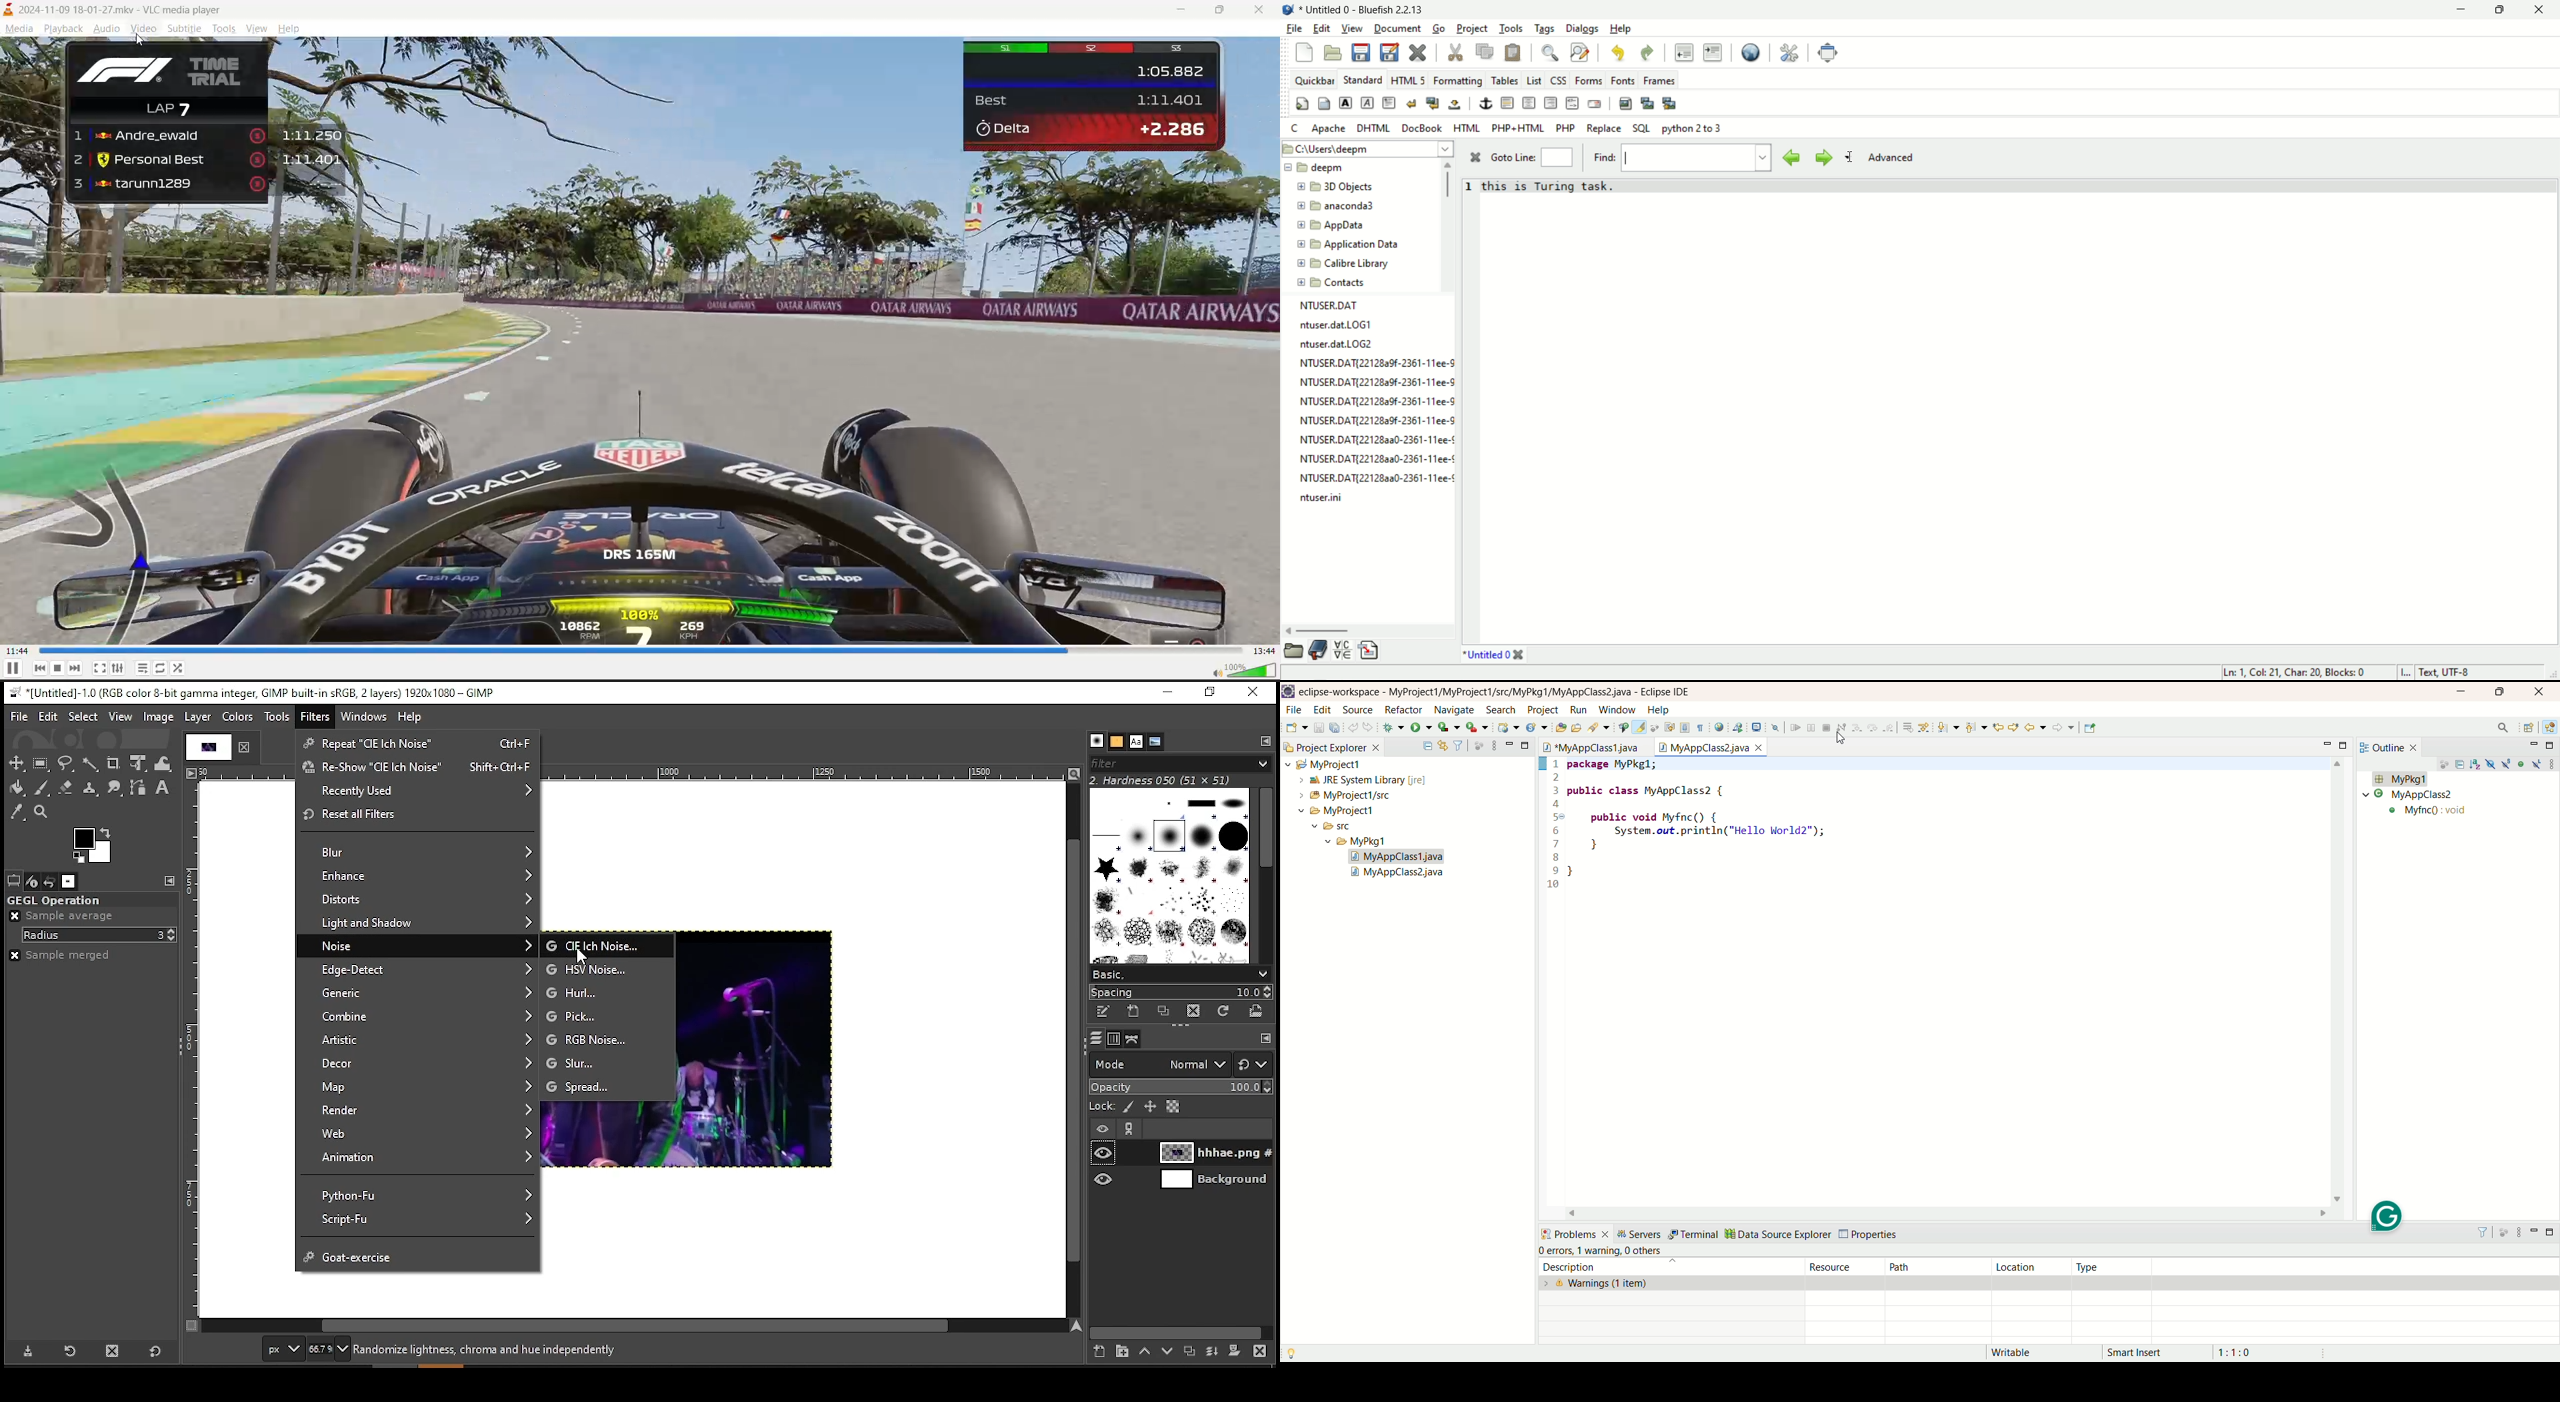 The height and width of the screenshot is (1428, 2576). Describe the element at coordinates (156, 1351) in the screenshot. I see `restore to defaults` at that location.